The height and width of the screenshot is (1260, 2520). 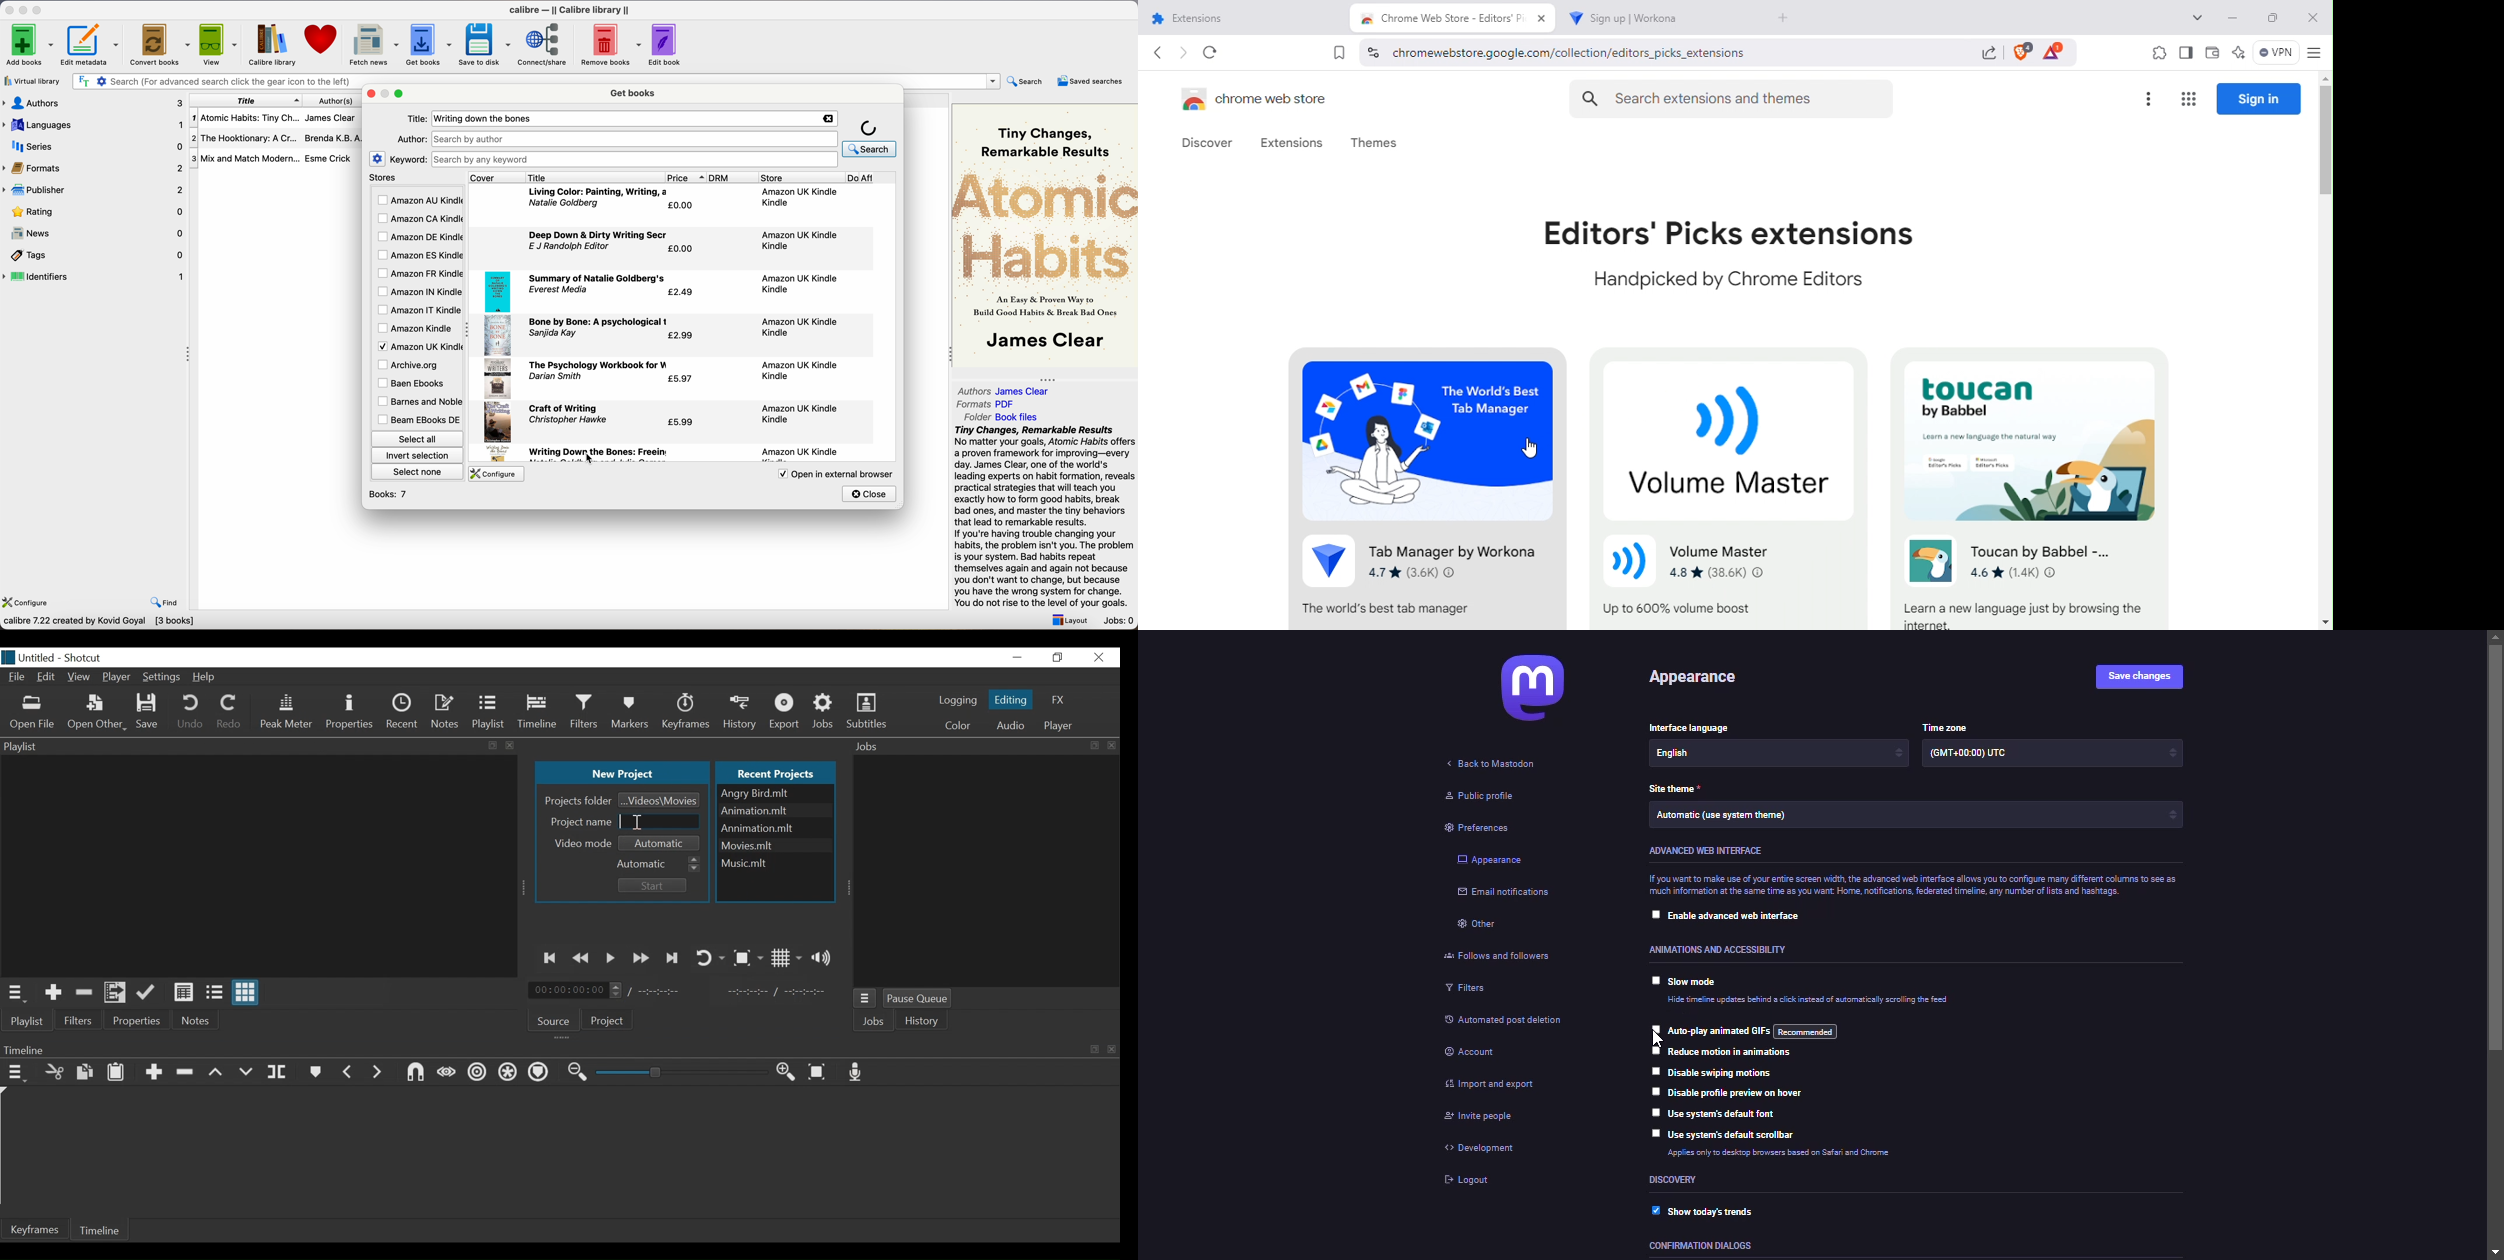 What do you see at coordinates (153, 1073) in the screenshot?
I see `Append` at bounding box center [153, 1073].